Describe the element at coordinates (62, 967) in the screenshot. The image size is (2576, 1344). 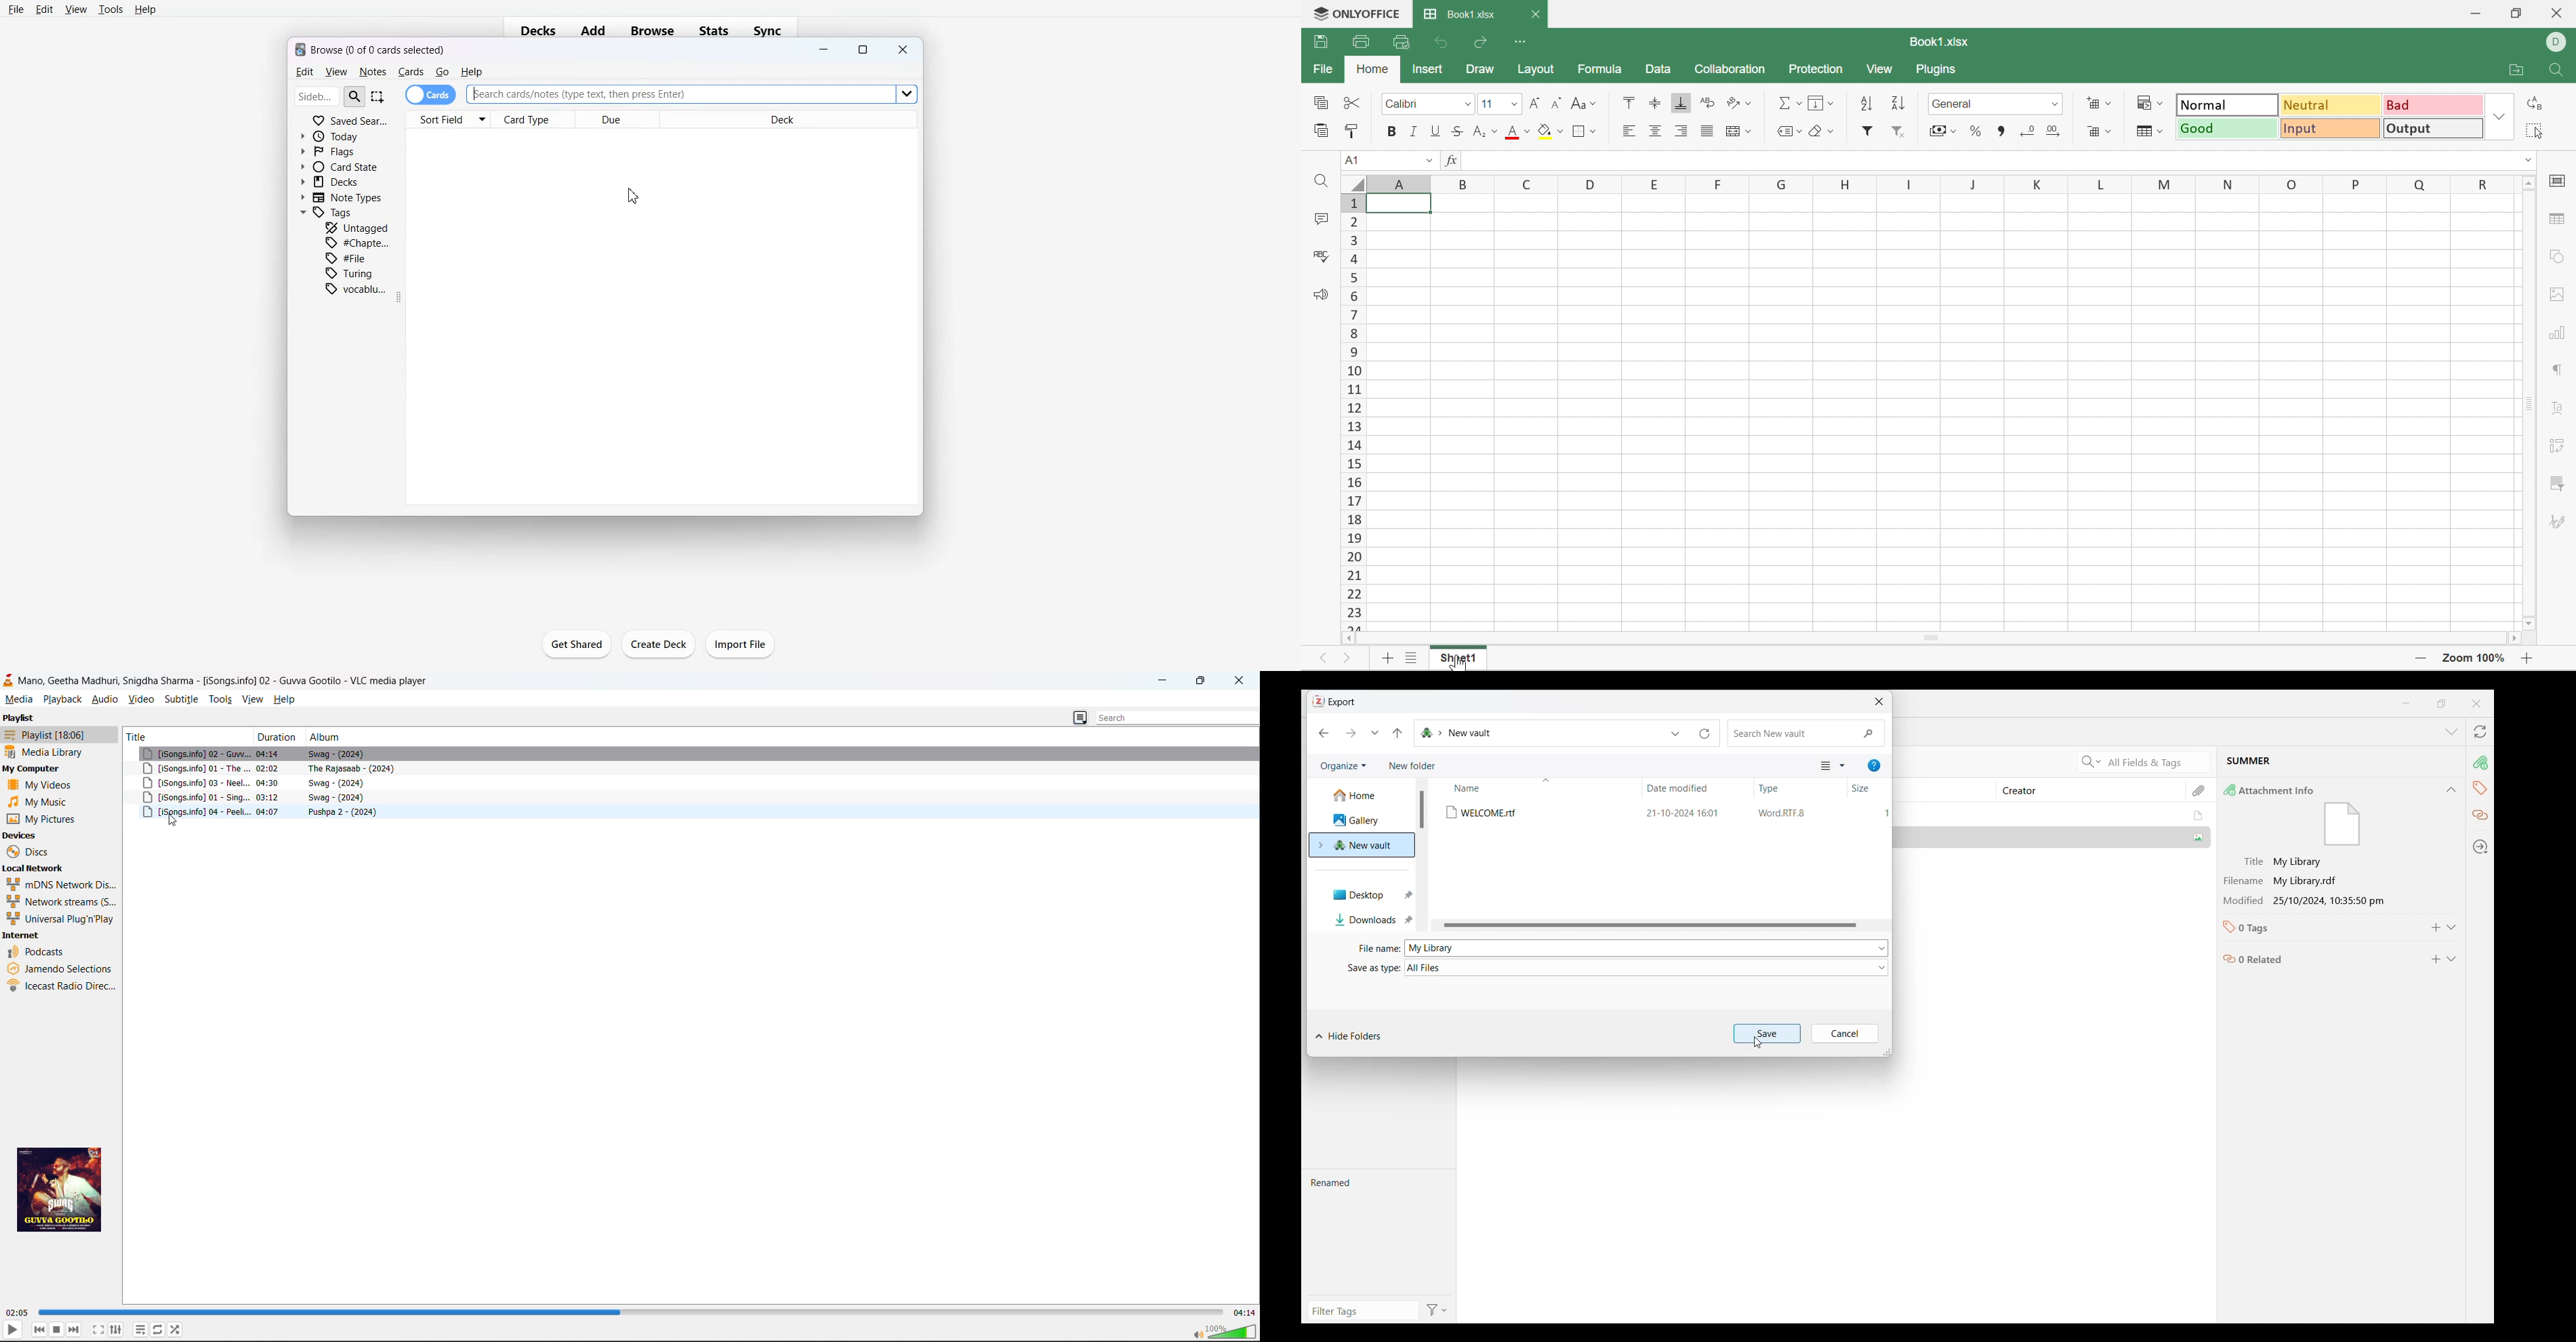
I see `jamendo selections` at that location.